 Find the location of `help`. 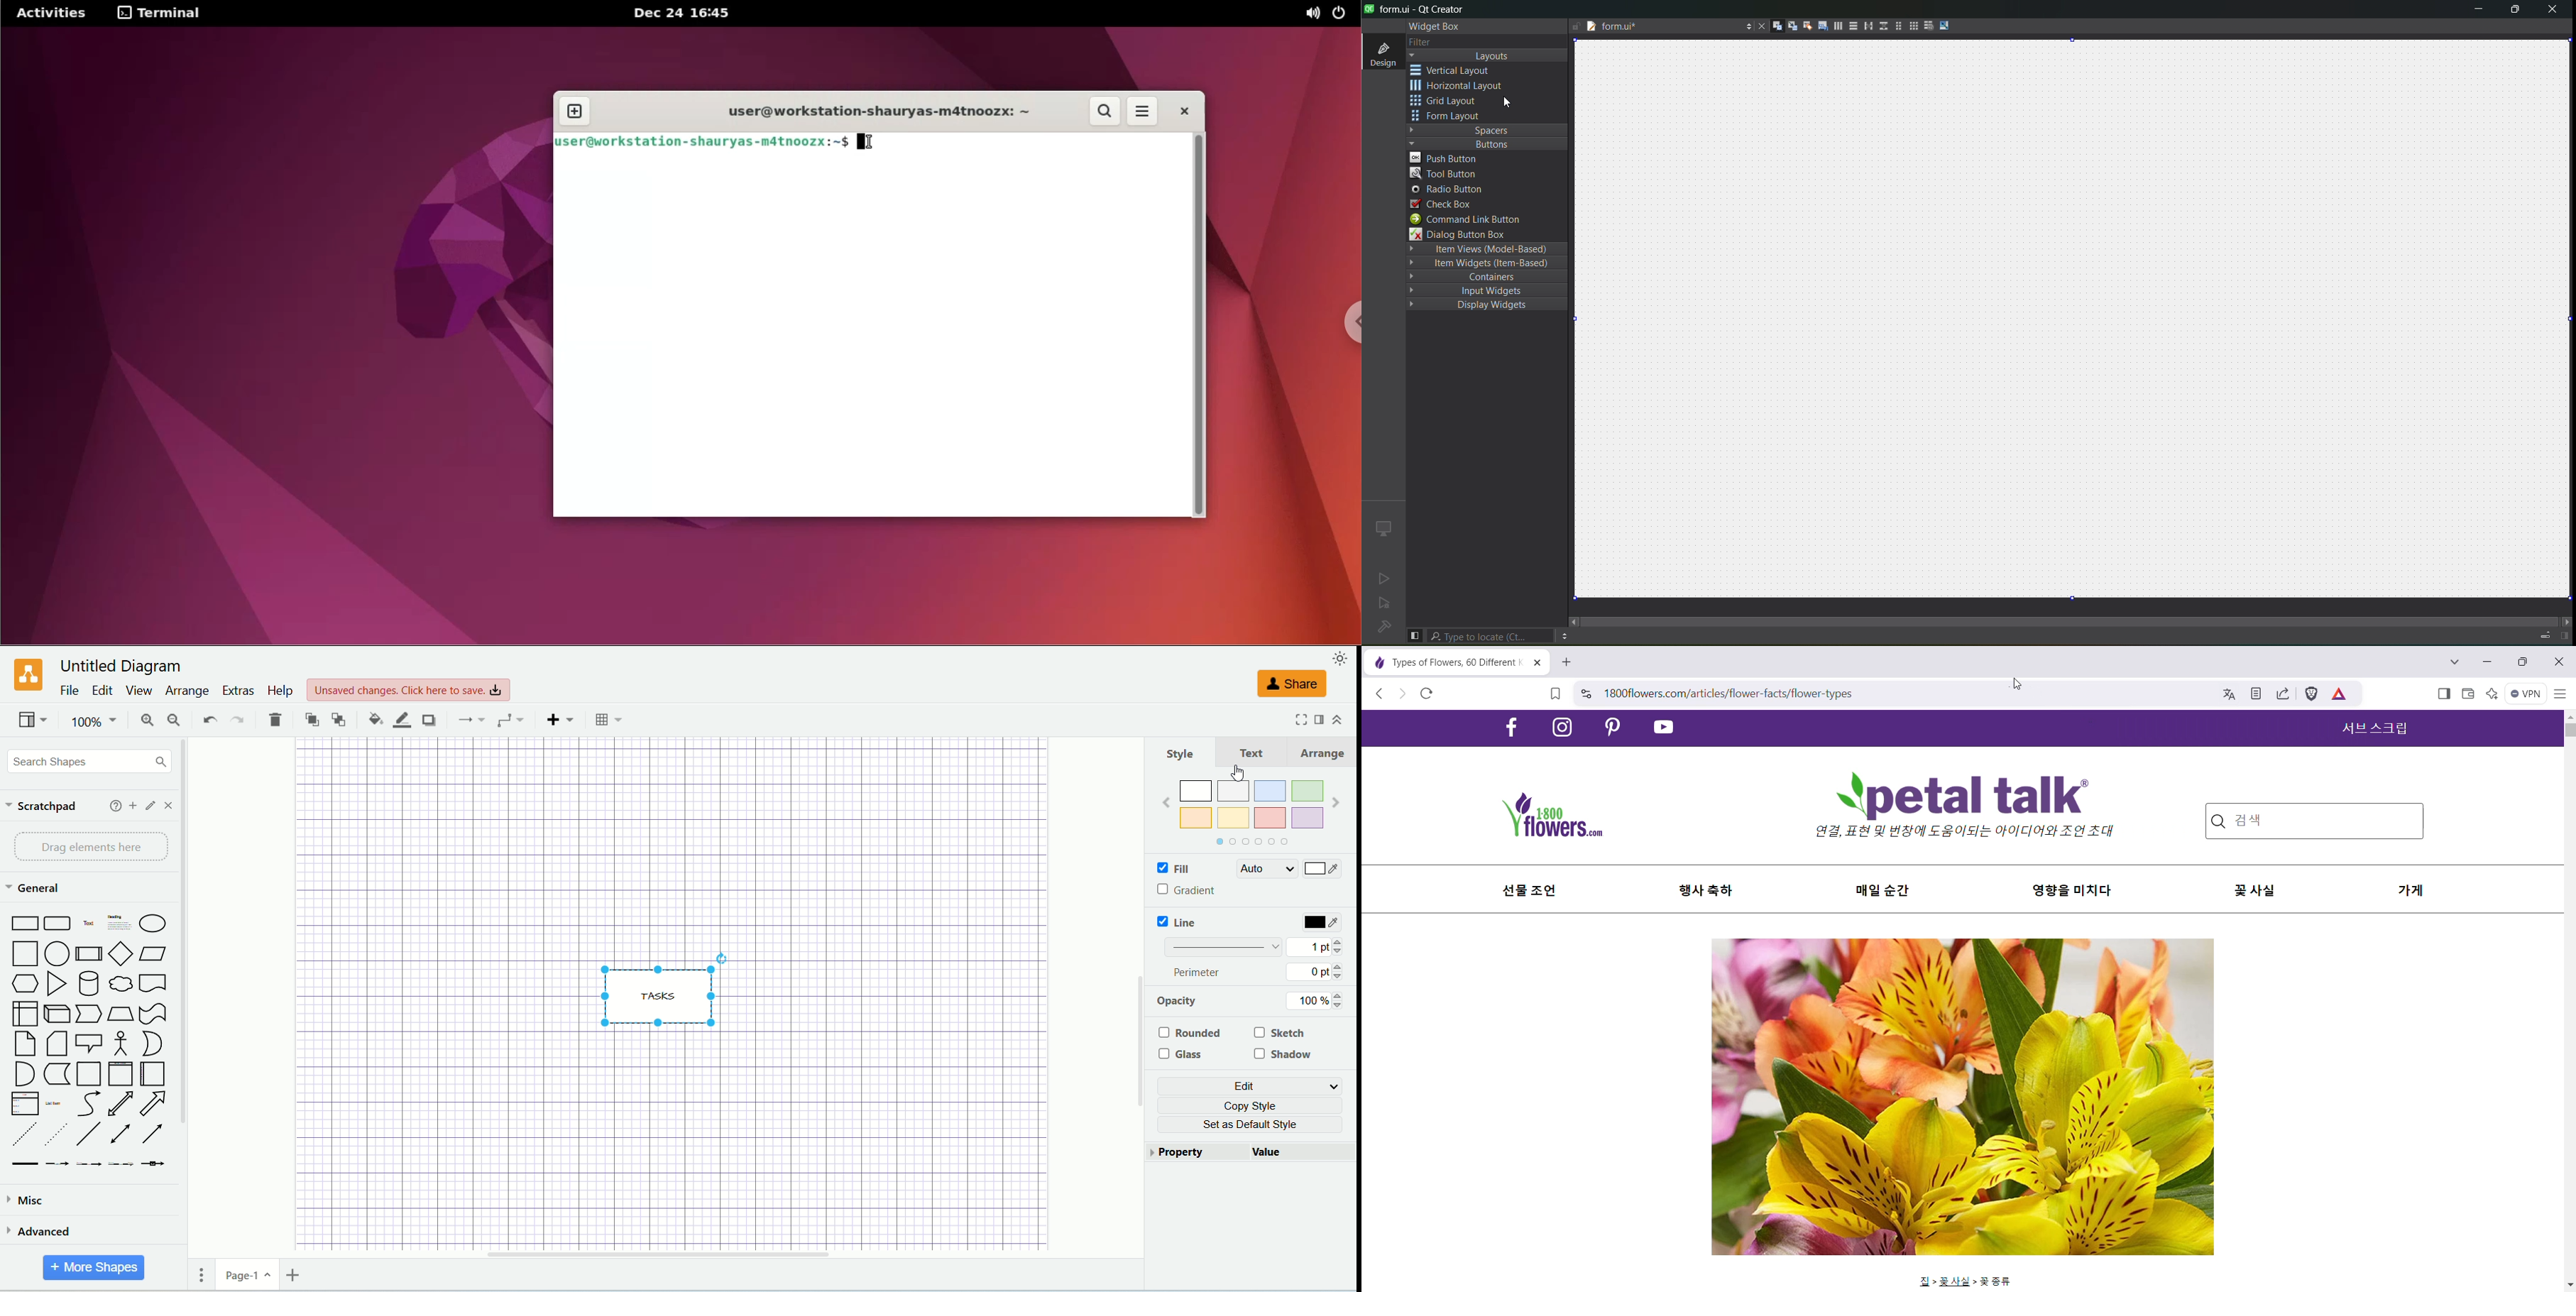

help is located at coordinates (114, 806).